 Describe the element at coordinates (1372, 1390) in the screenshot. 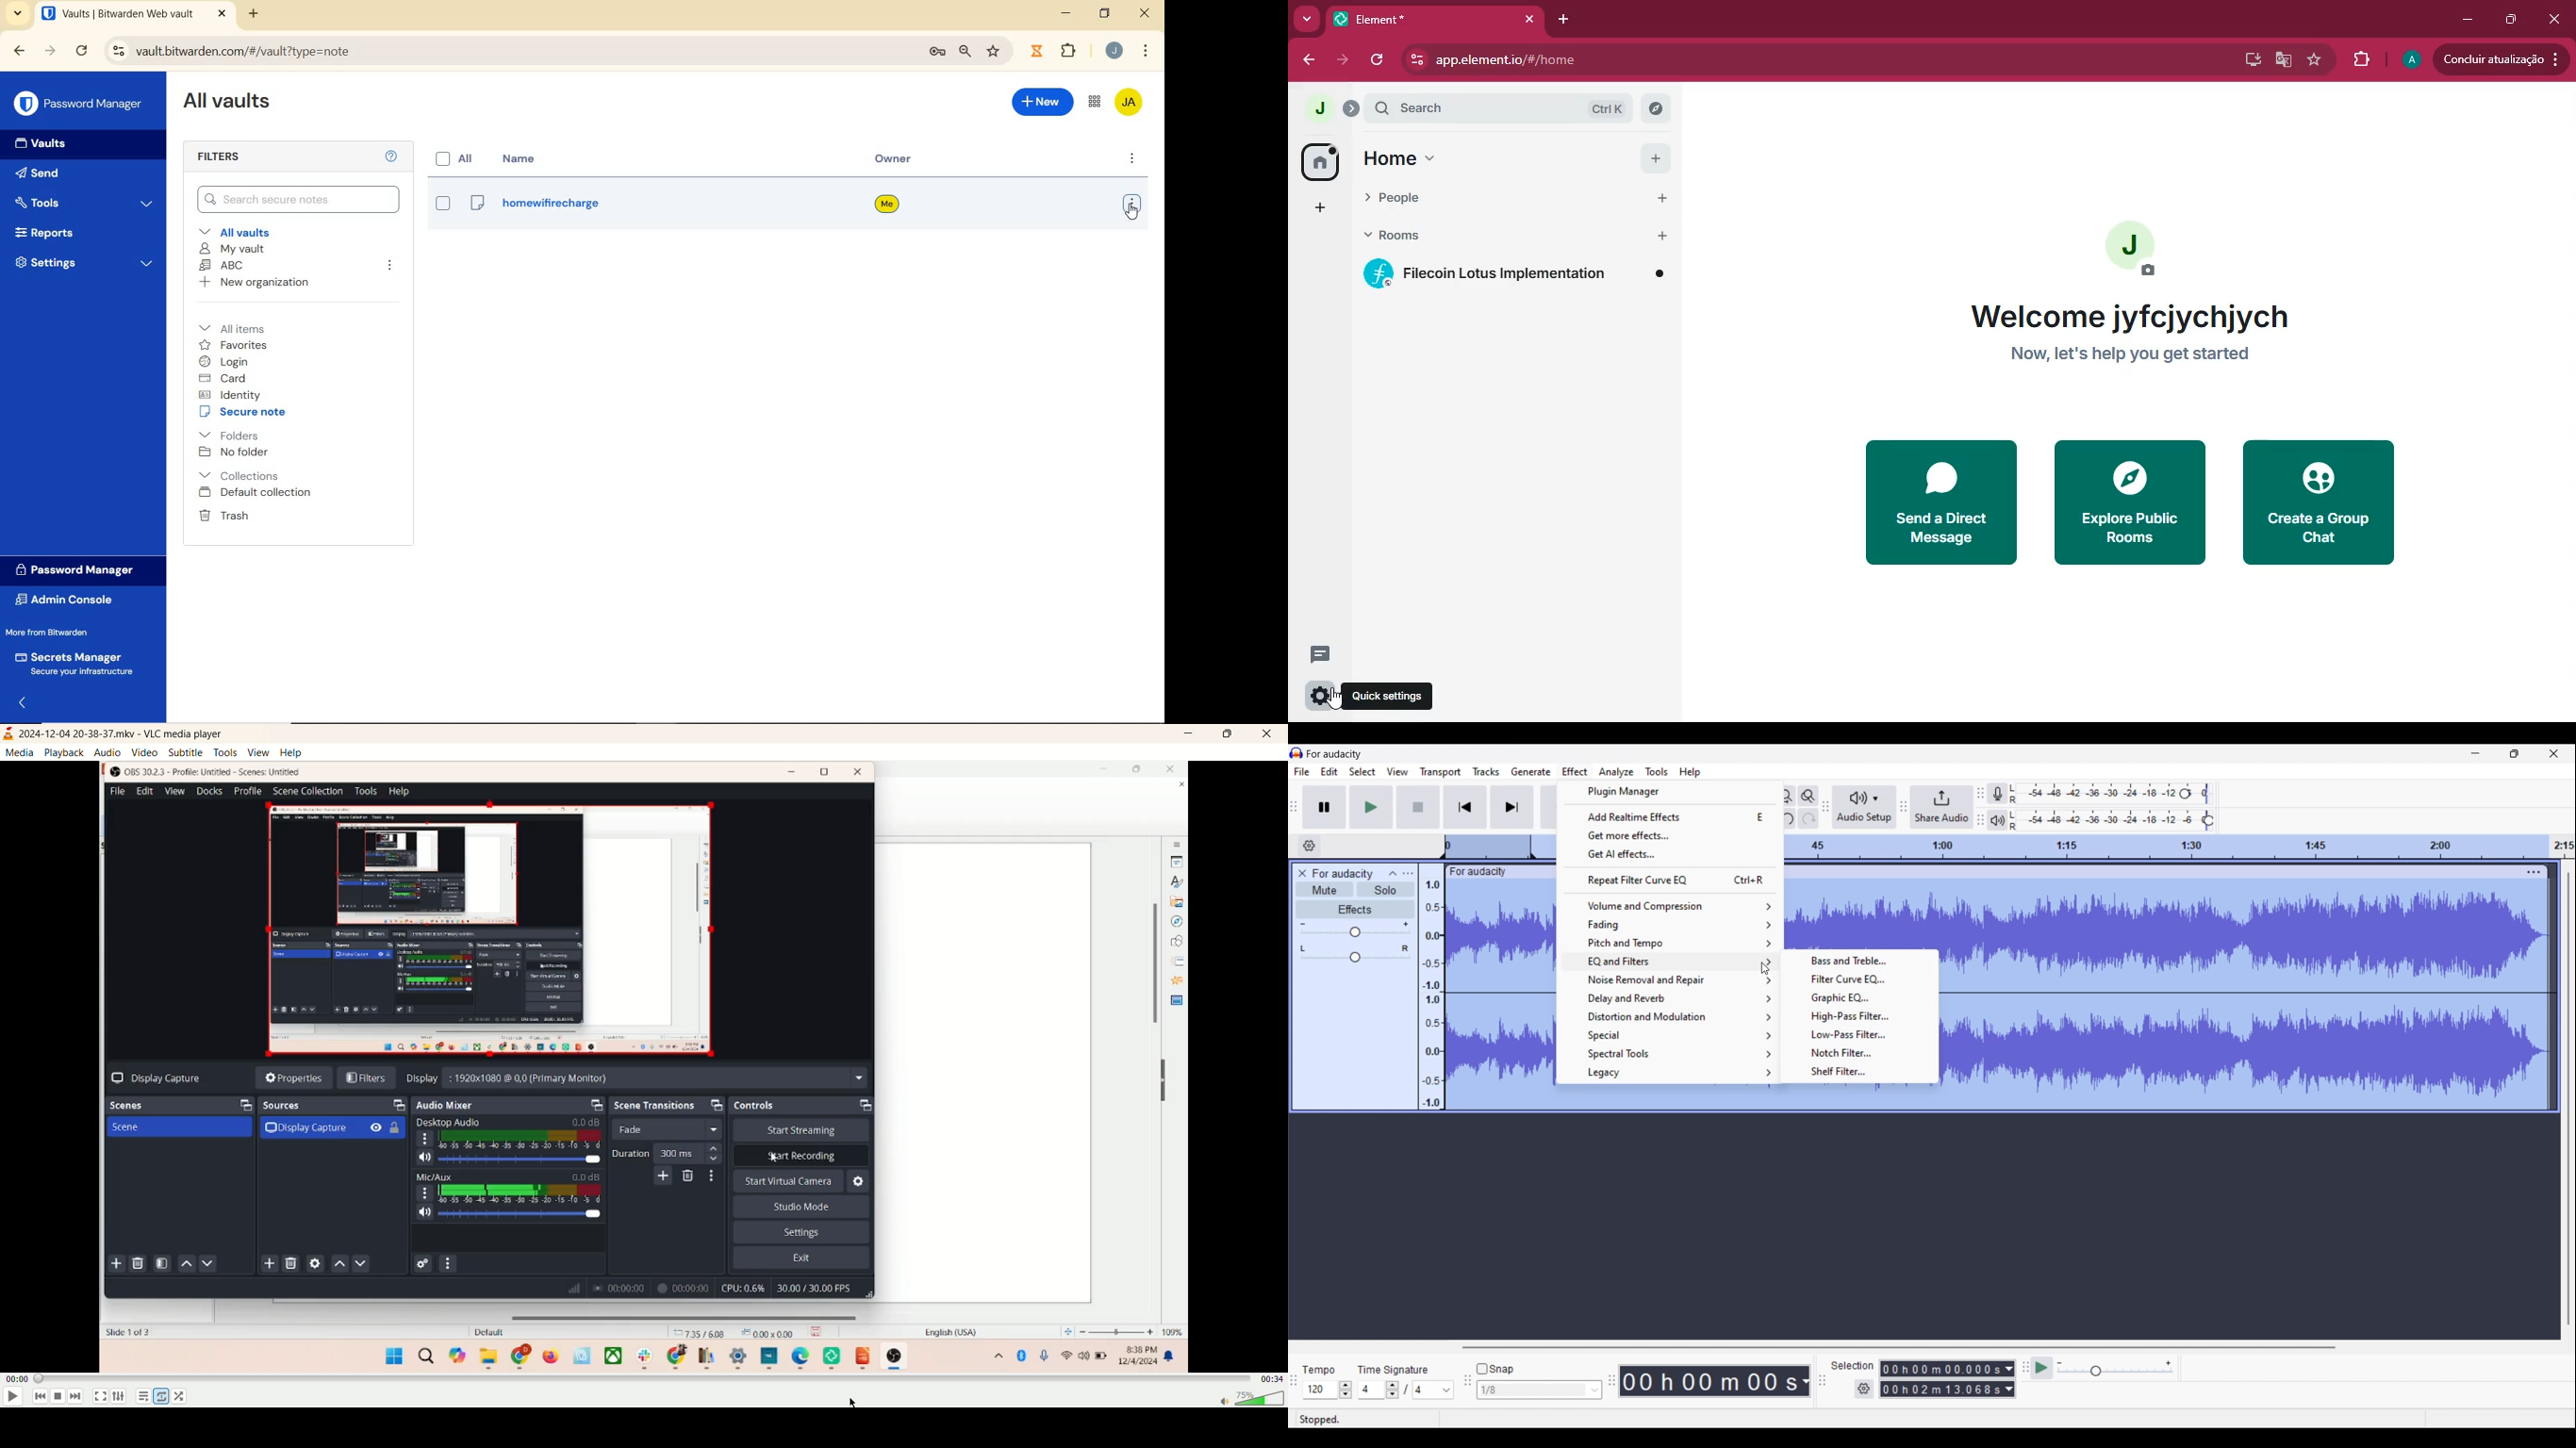

I see `Type in time signature` at that location.